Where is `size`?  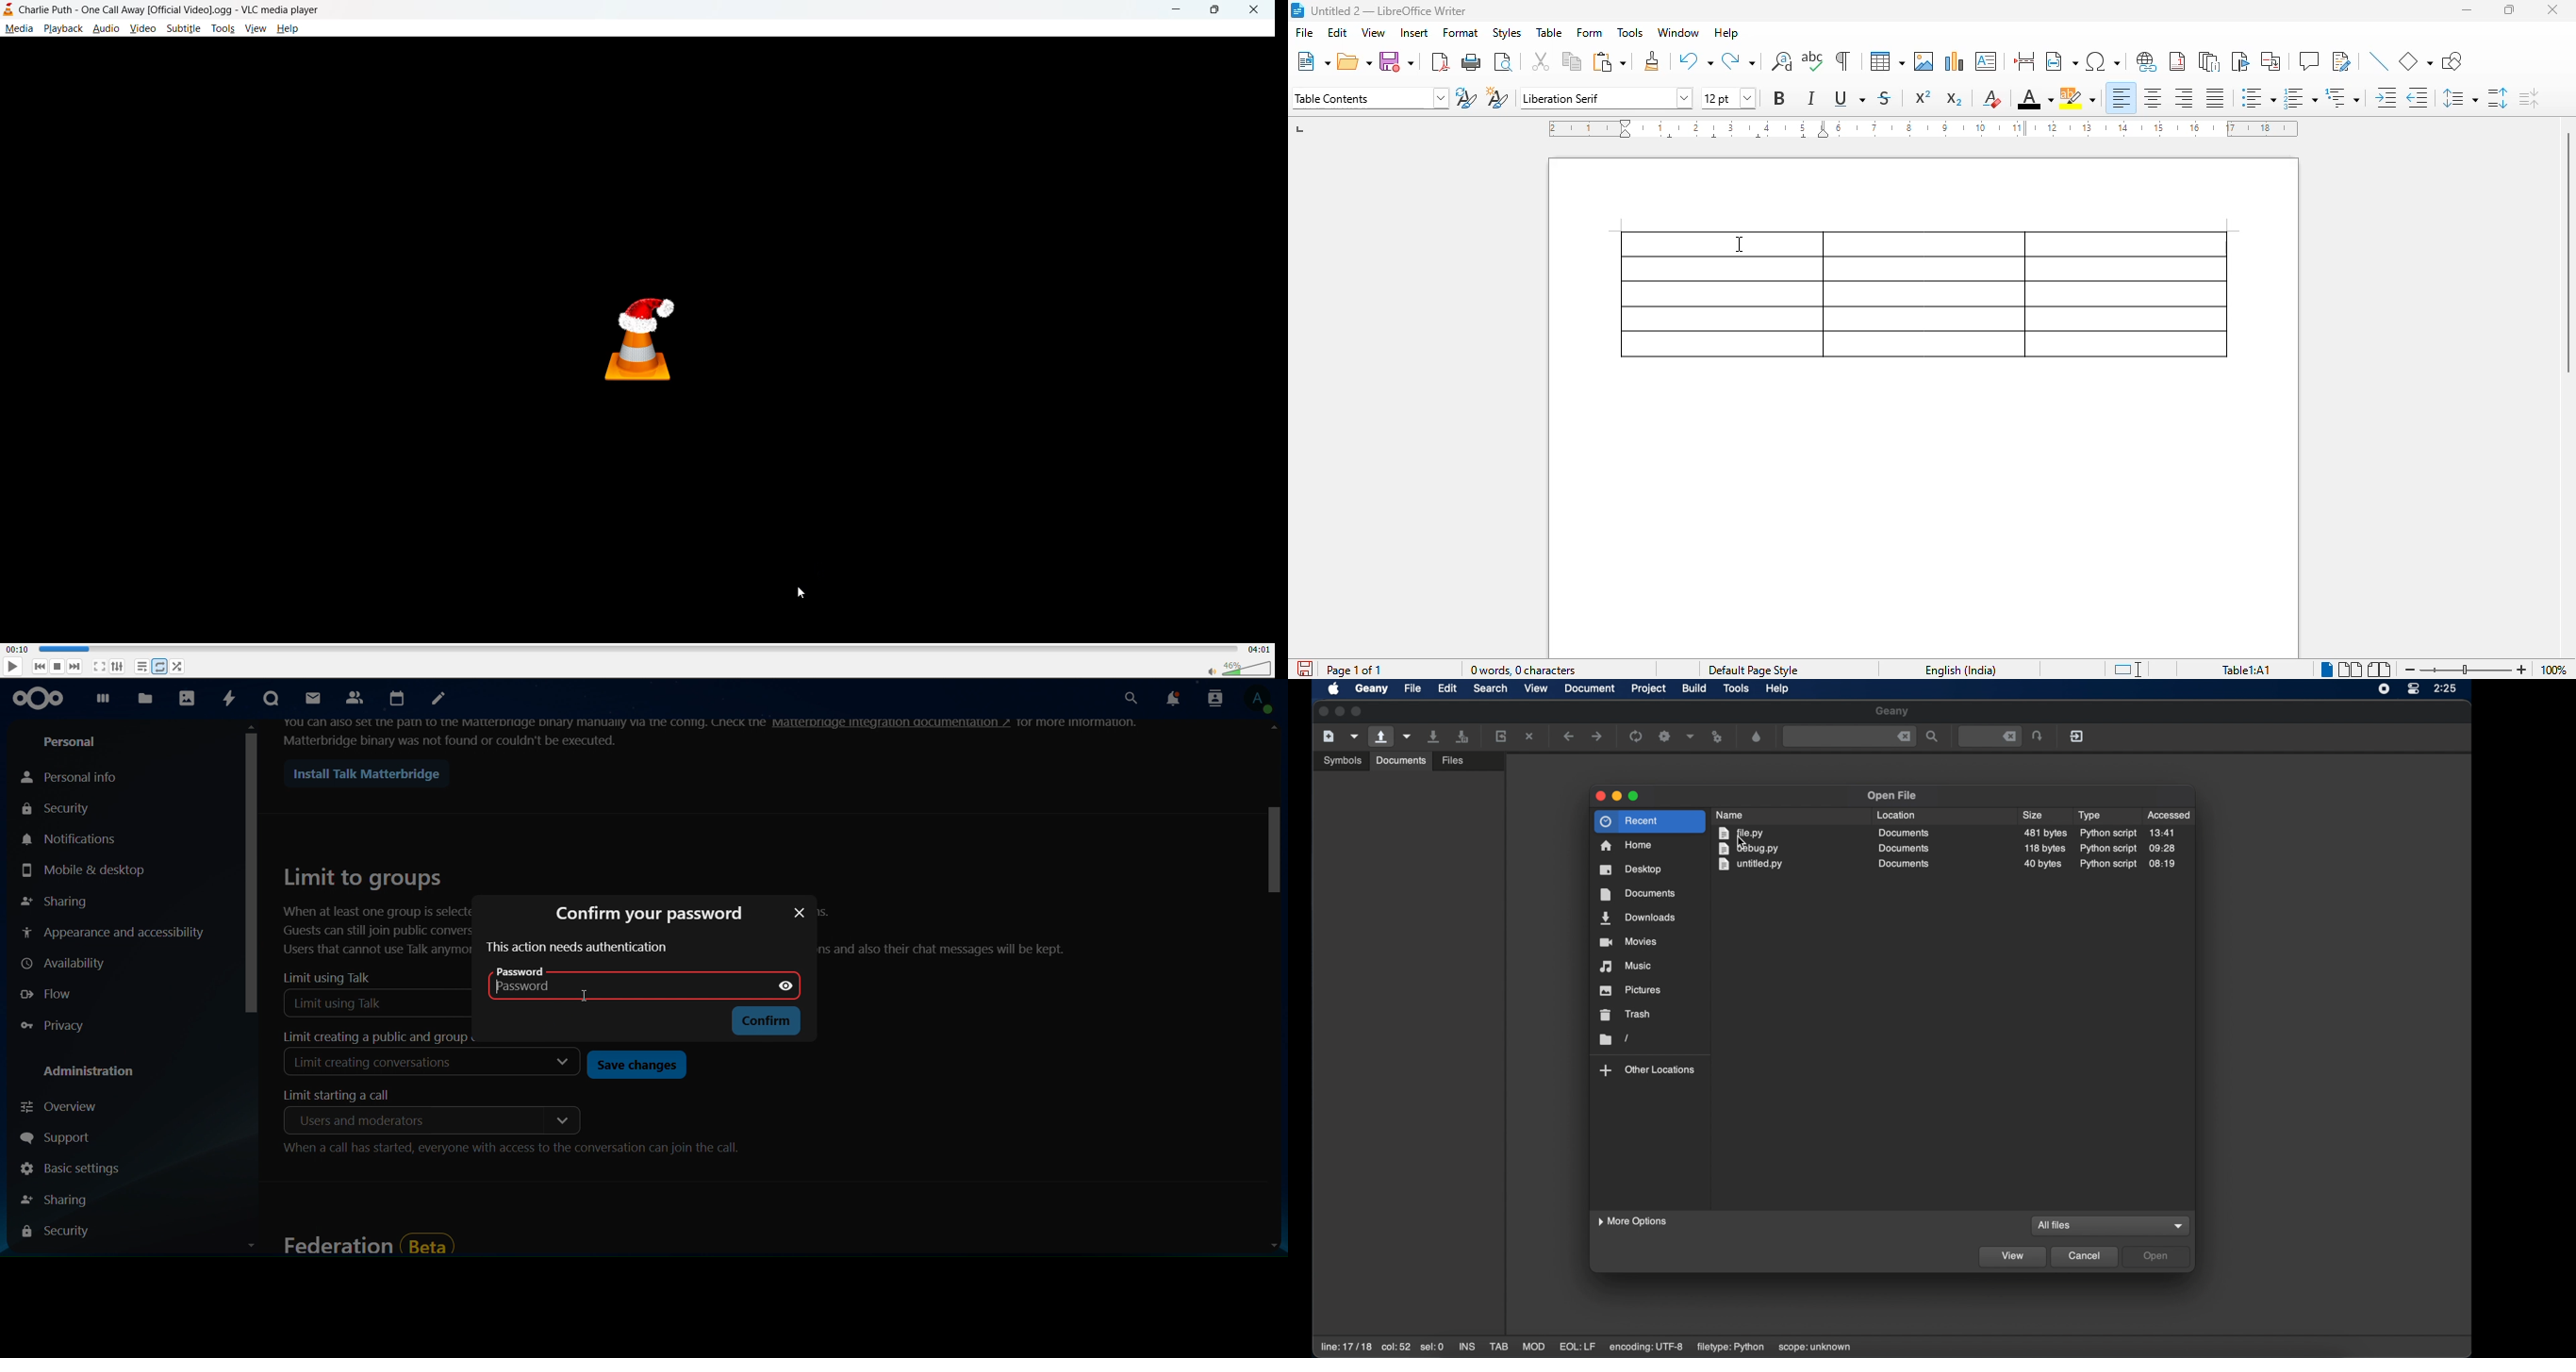
size is located at coordinates (2045, 848).